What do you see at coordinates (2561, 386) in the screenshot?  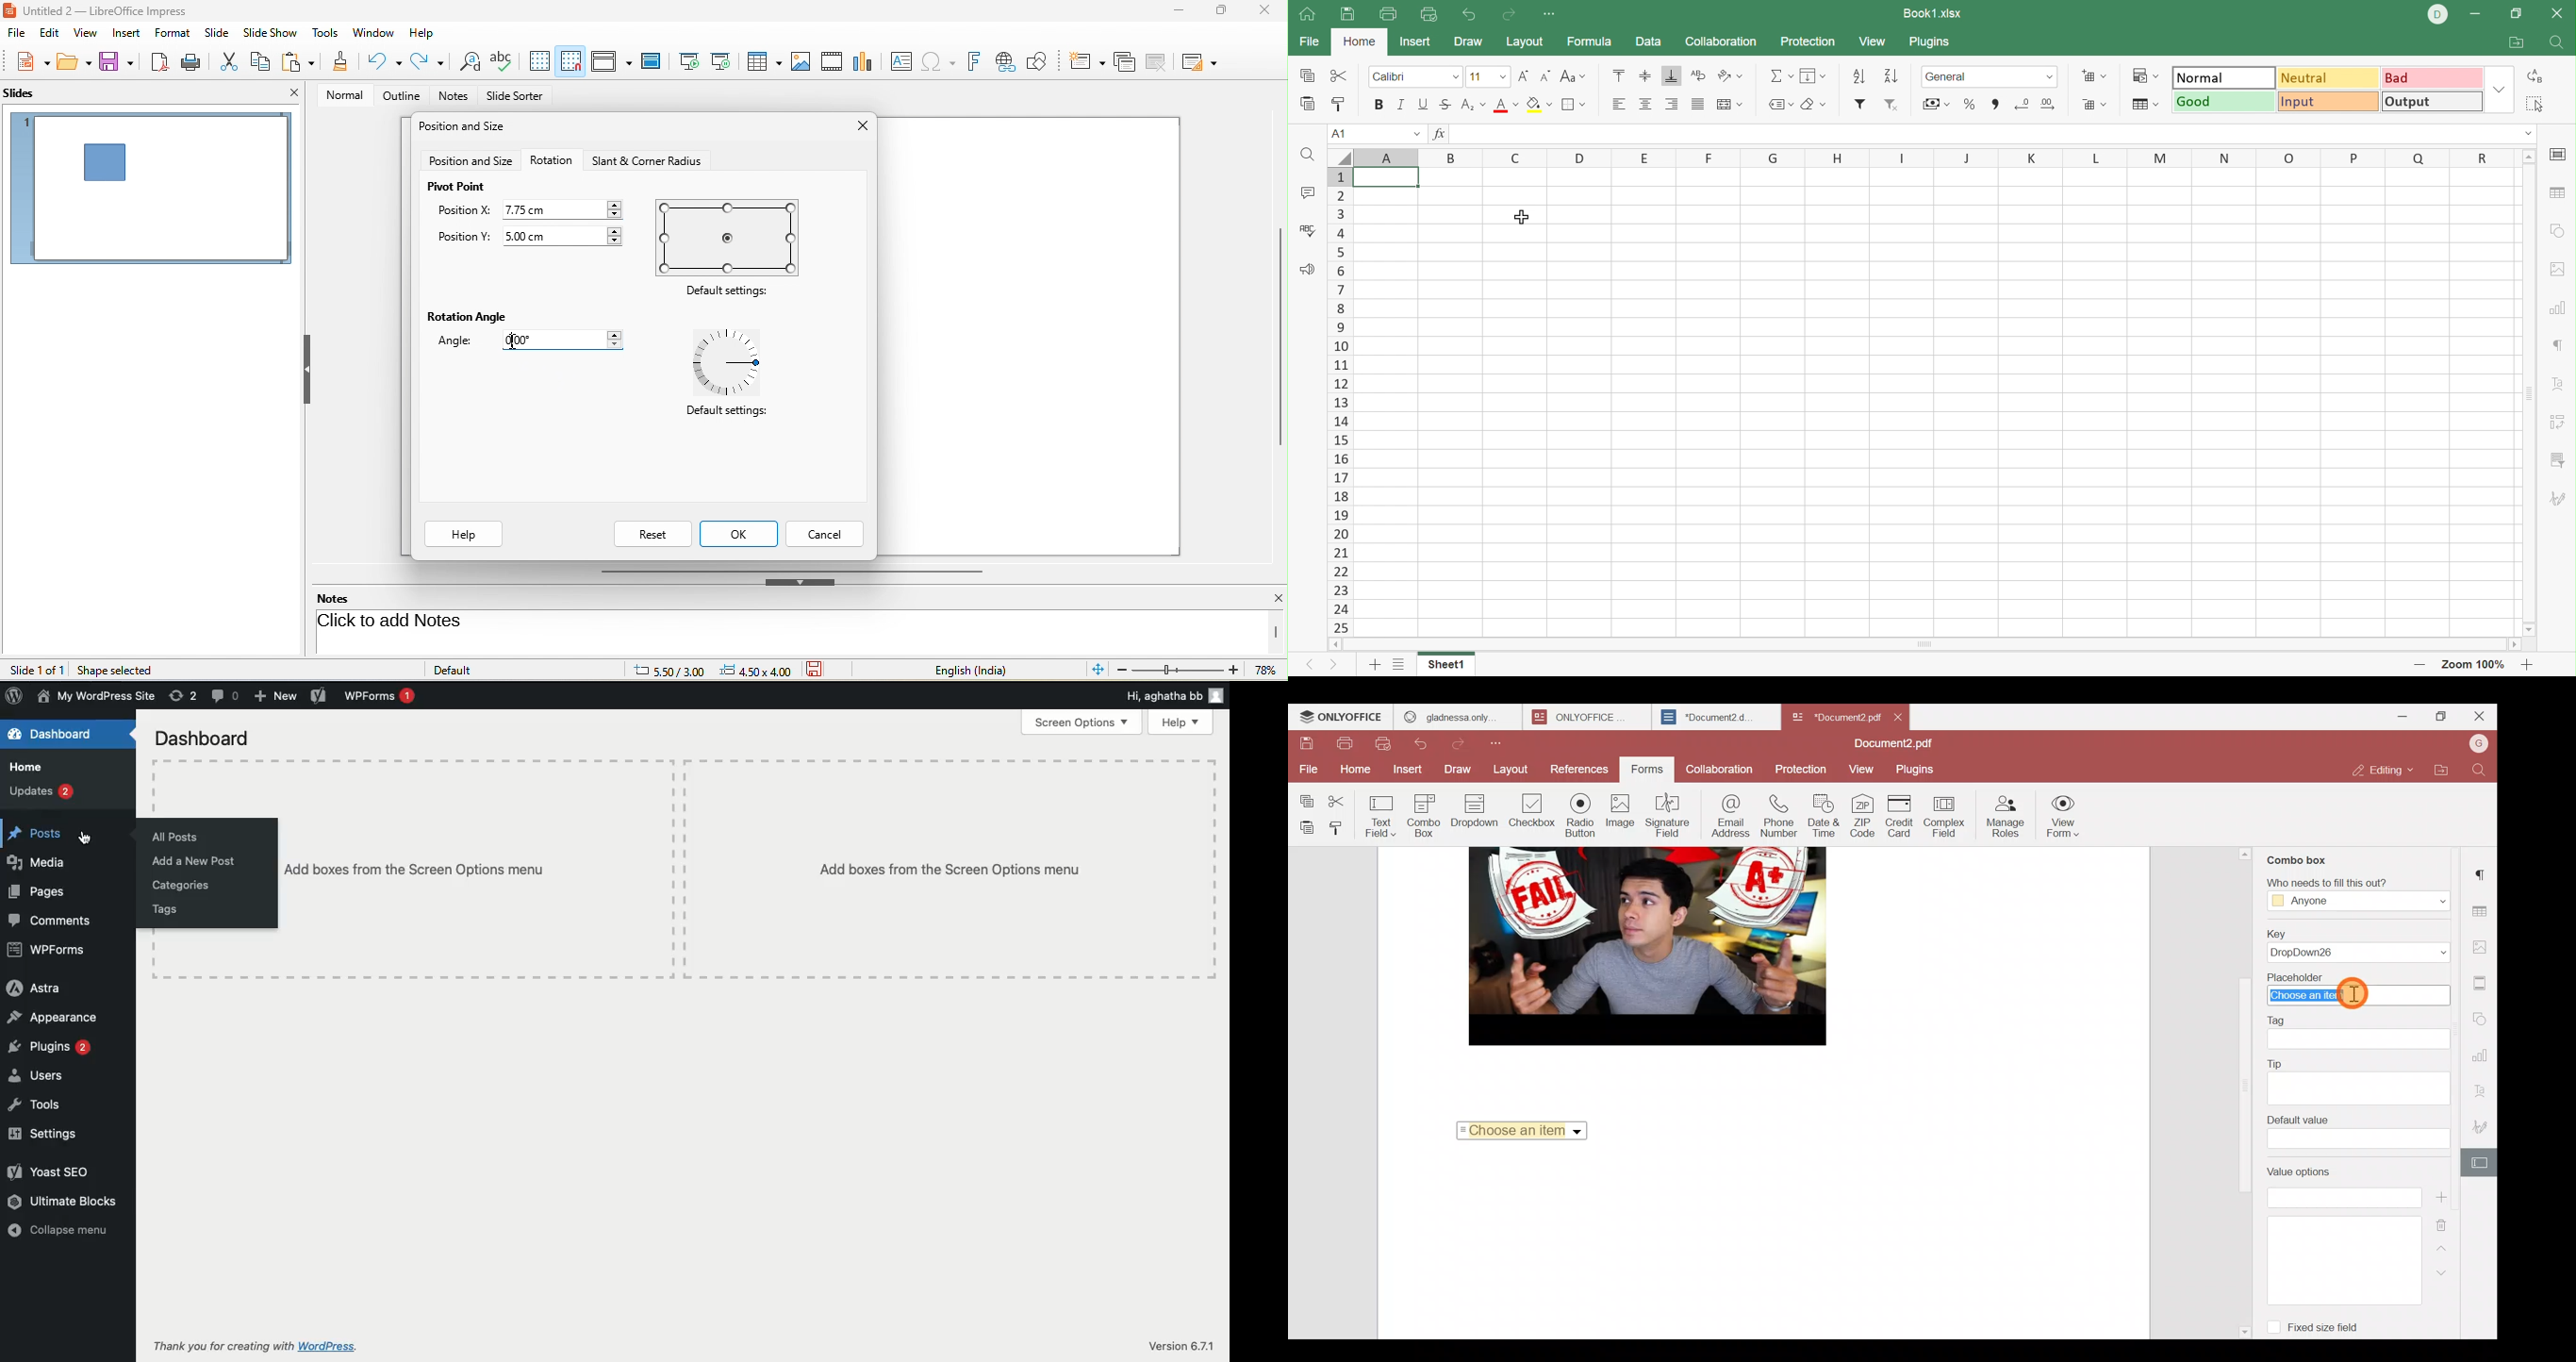 I see `Text Art settings` at bounding box center [2561, 386].